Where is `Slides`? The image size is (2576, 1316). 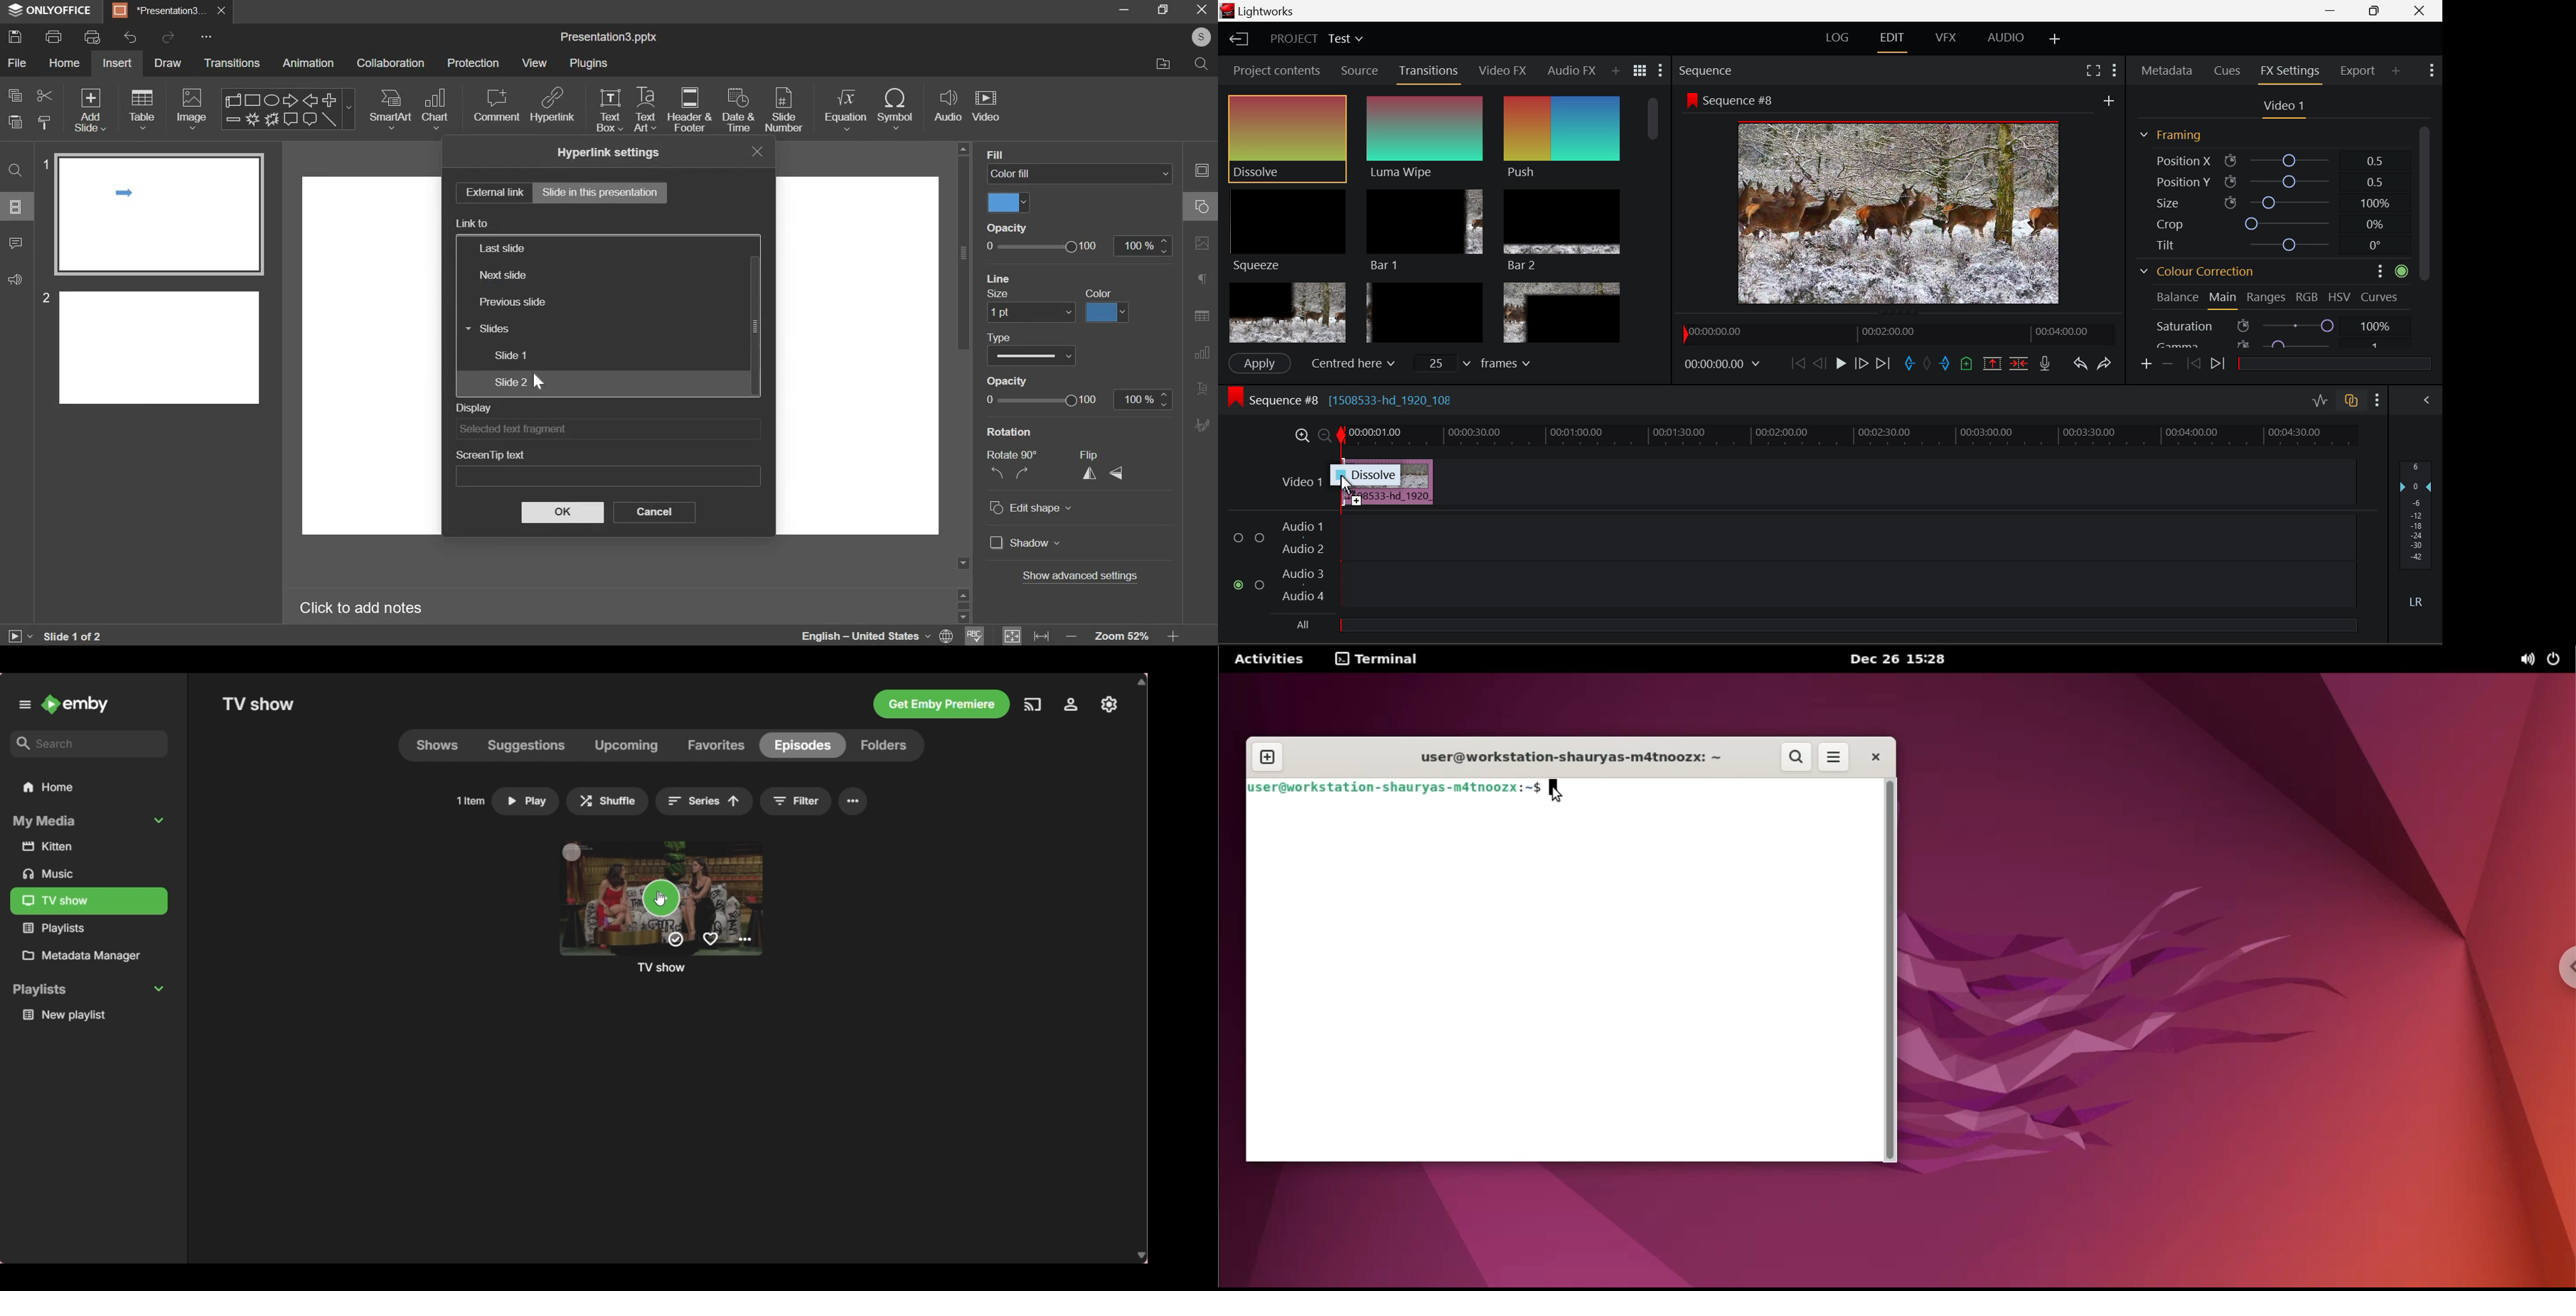
Slides is located at coordinates (521, 330).